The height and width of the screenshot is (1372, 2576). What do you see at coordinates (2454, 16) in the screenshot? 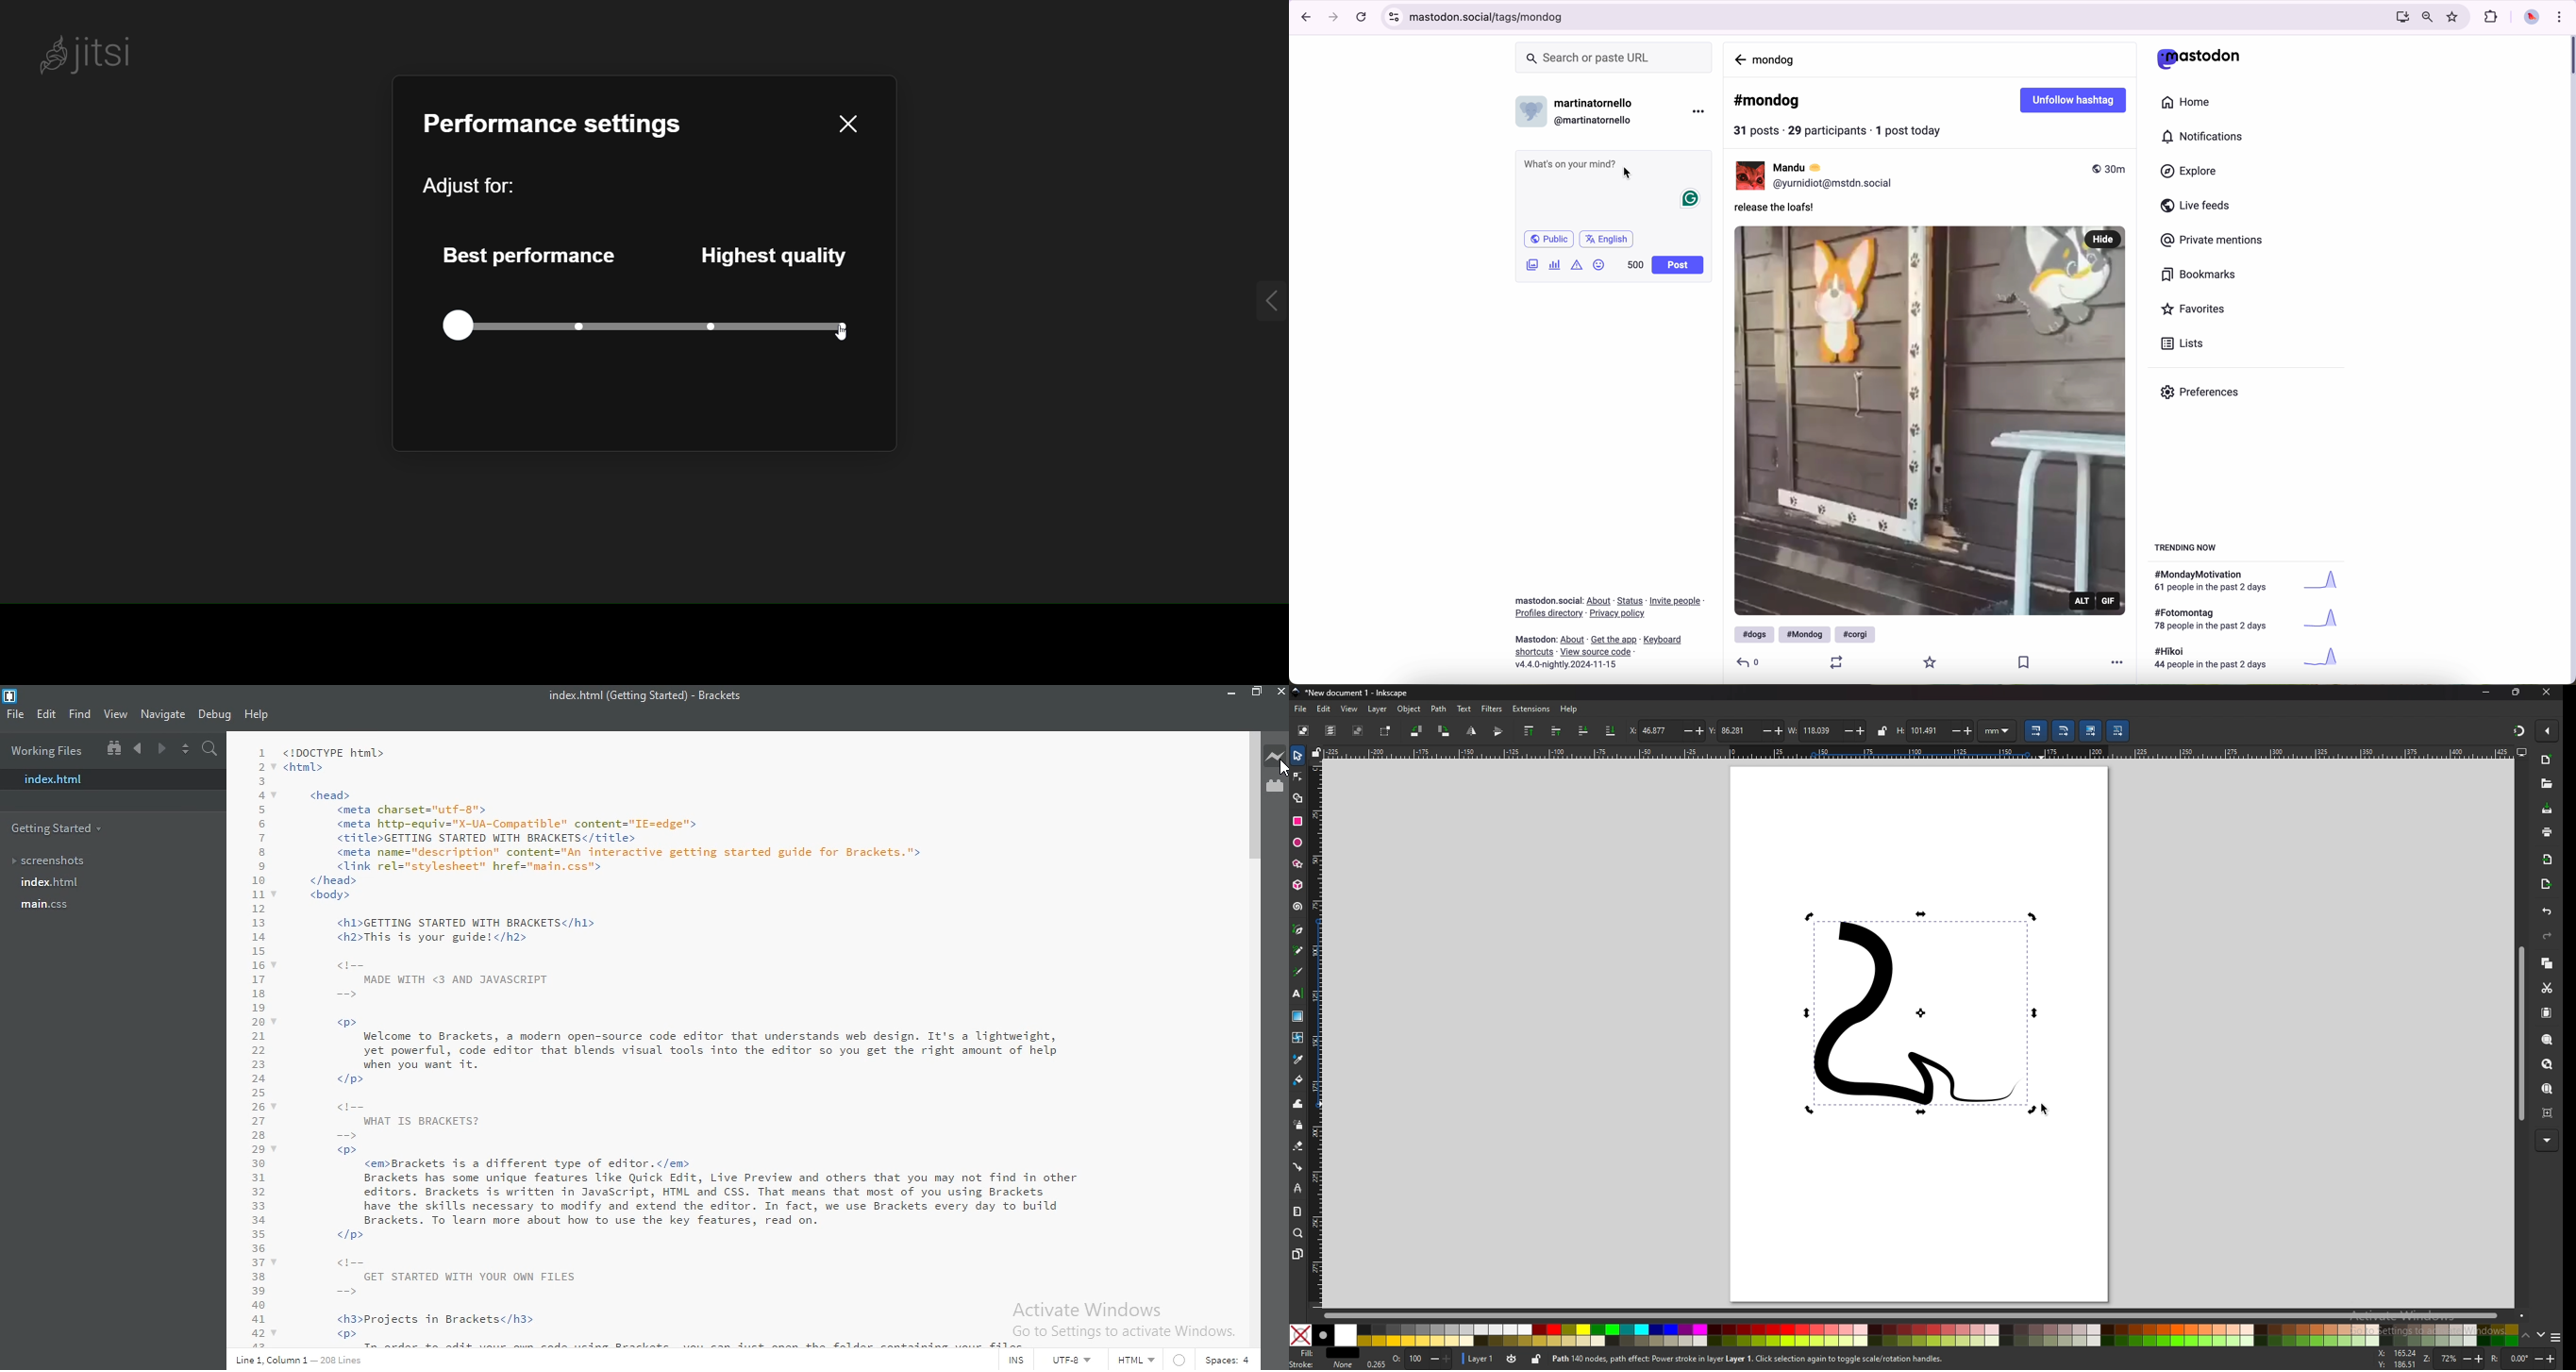
I see `favorites` at bounding box center [2454, 16].